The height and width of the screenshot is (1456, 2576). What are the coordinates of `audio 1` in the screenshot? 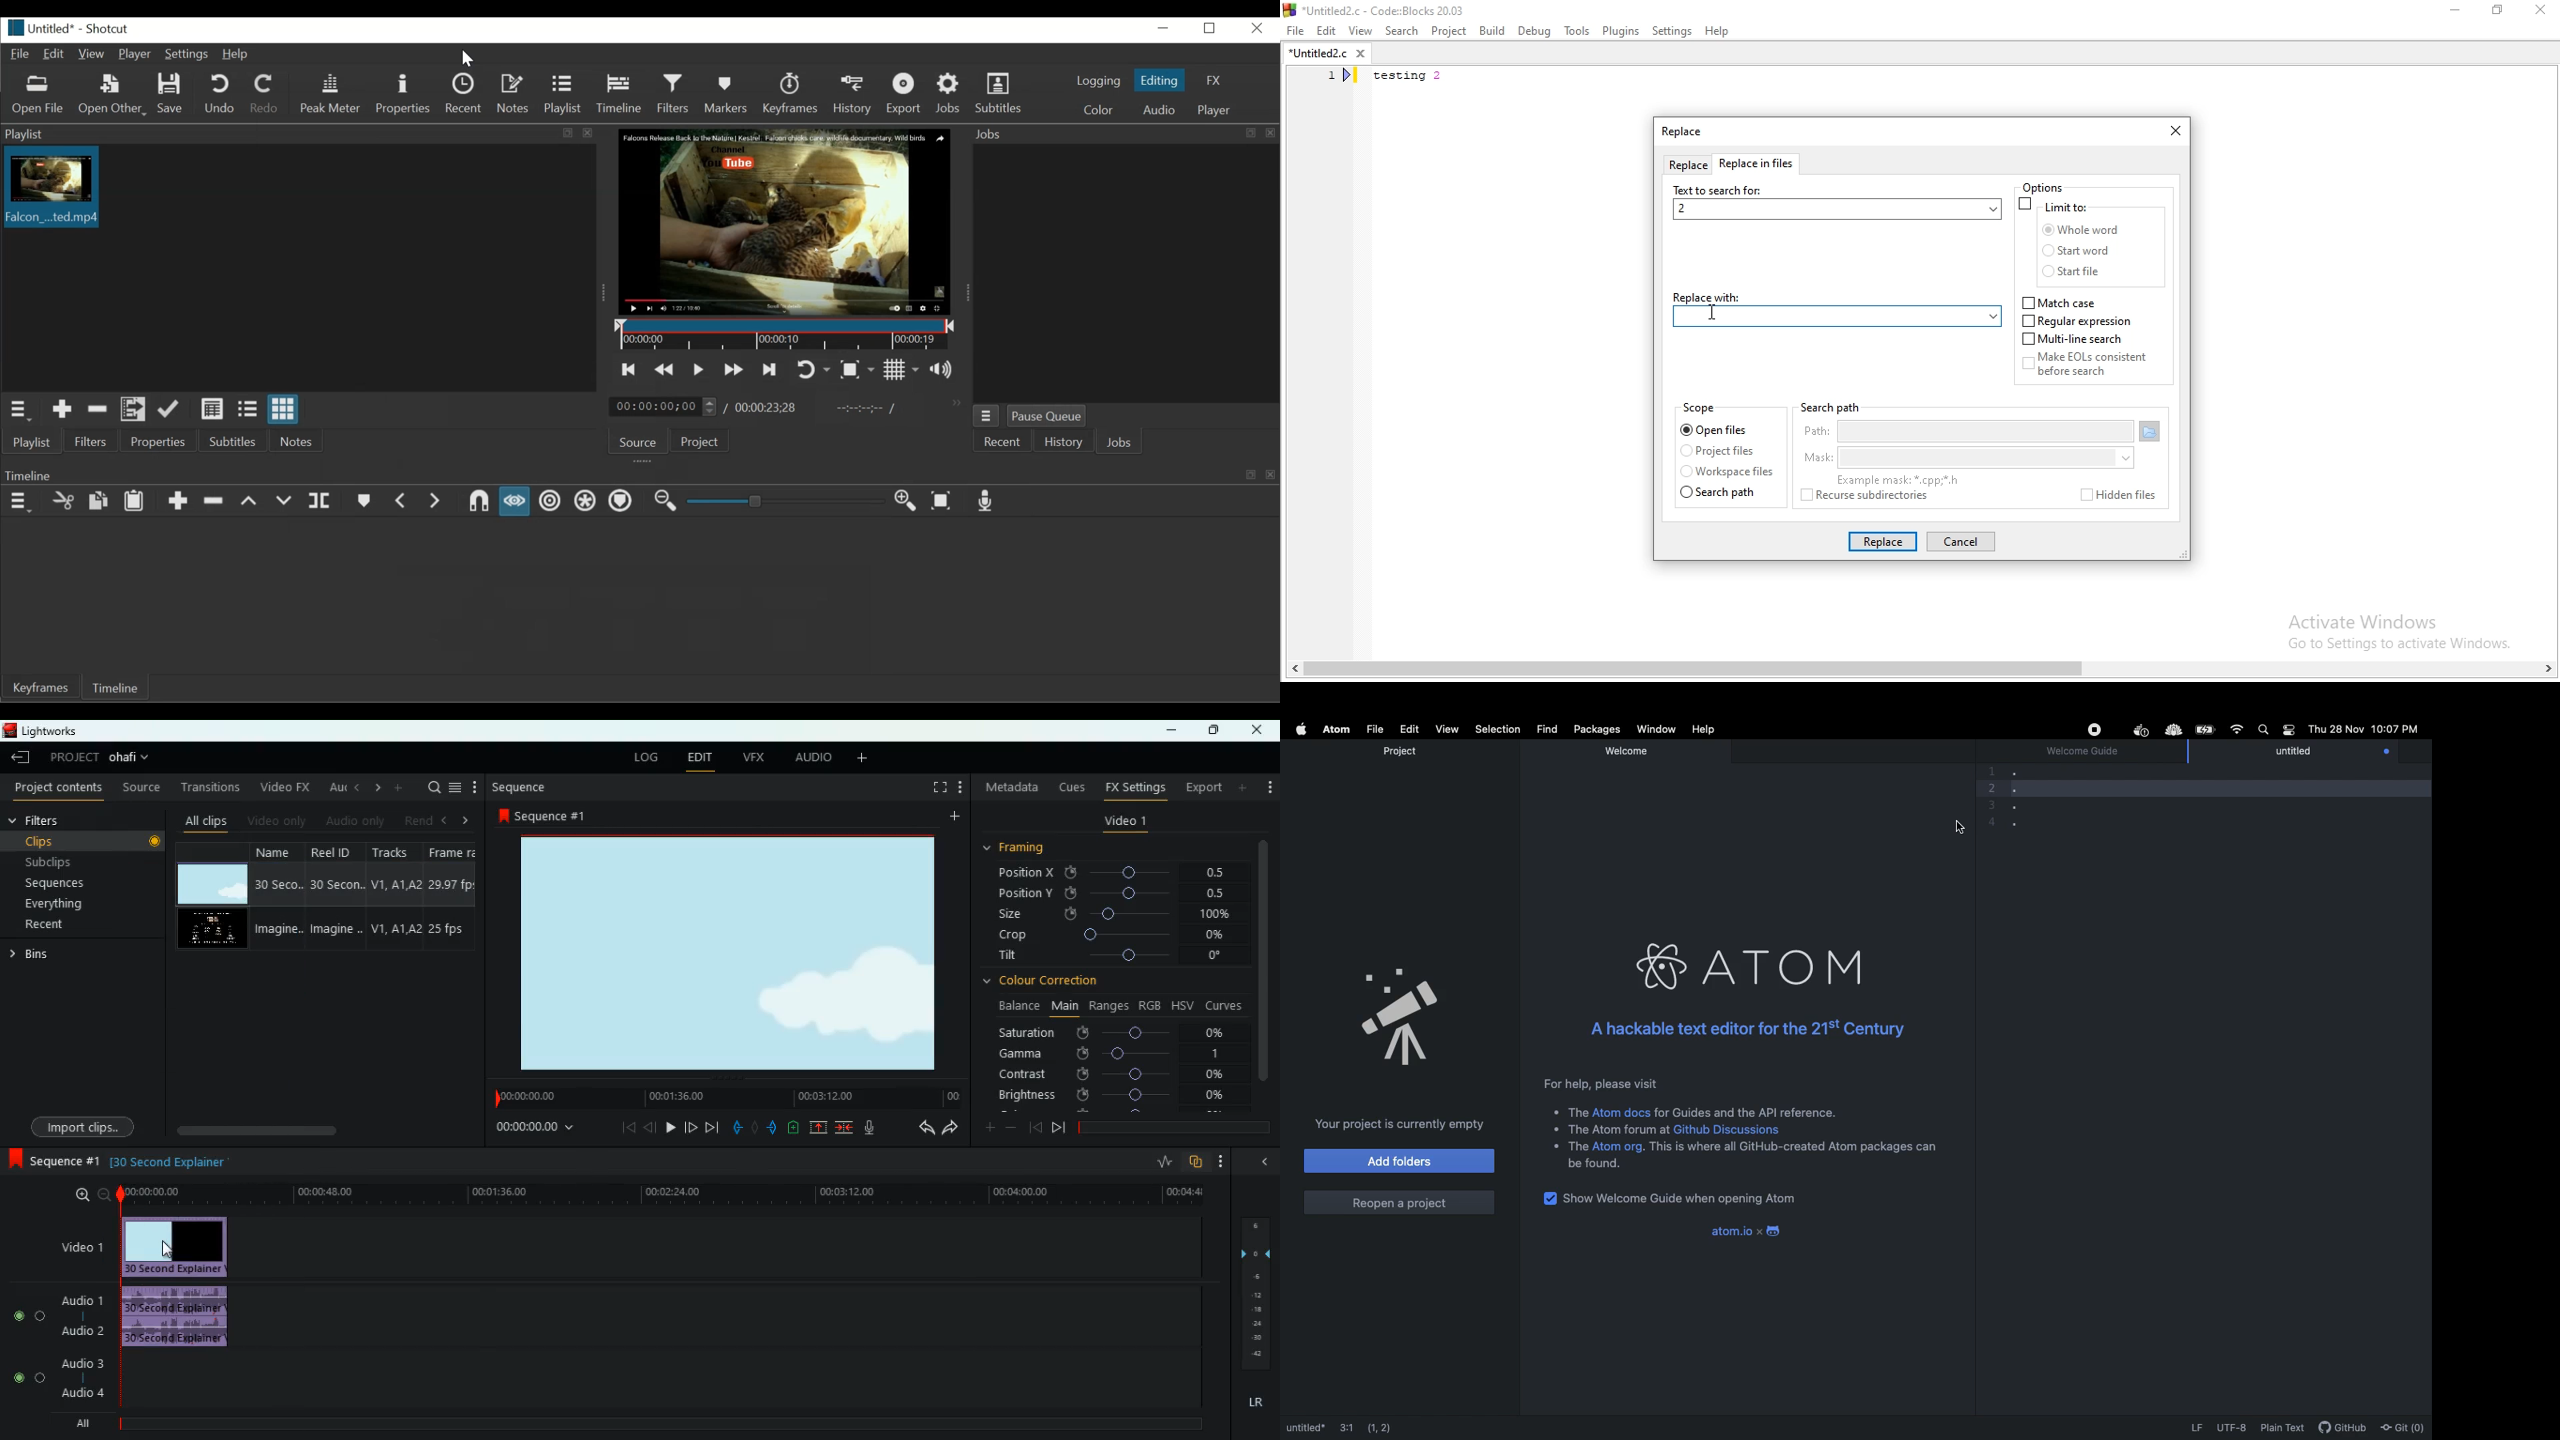 It's located at (84, 1300).